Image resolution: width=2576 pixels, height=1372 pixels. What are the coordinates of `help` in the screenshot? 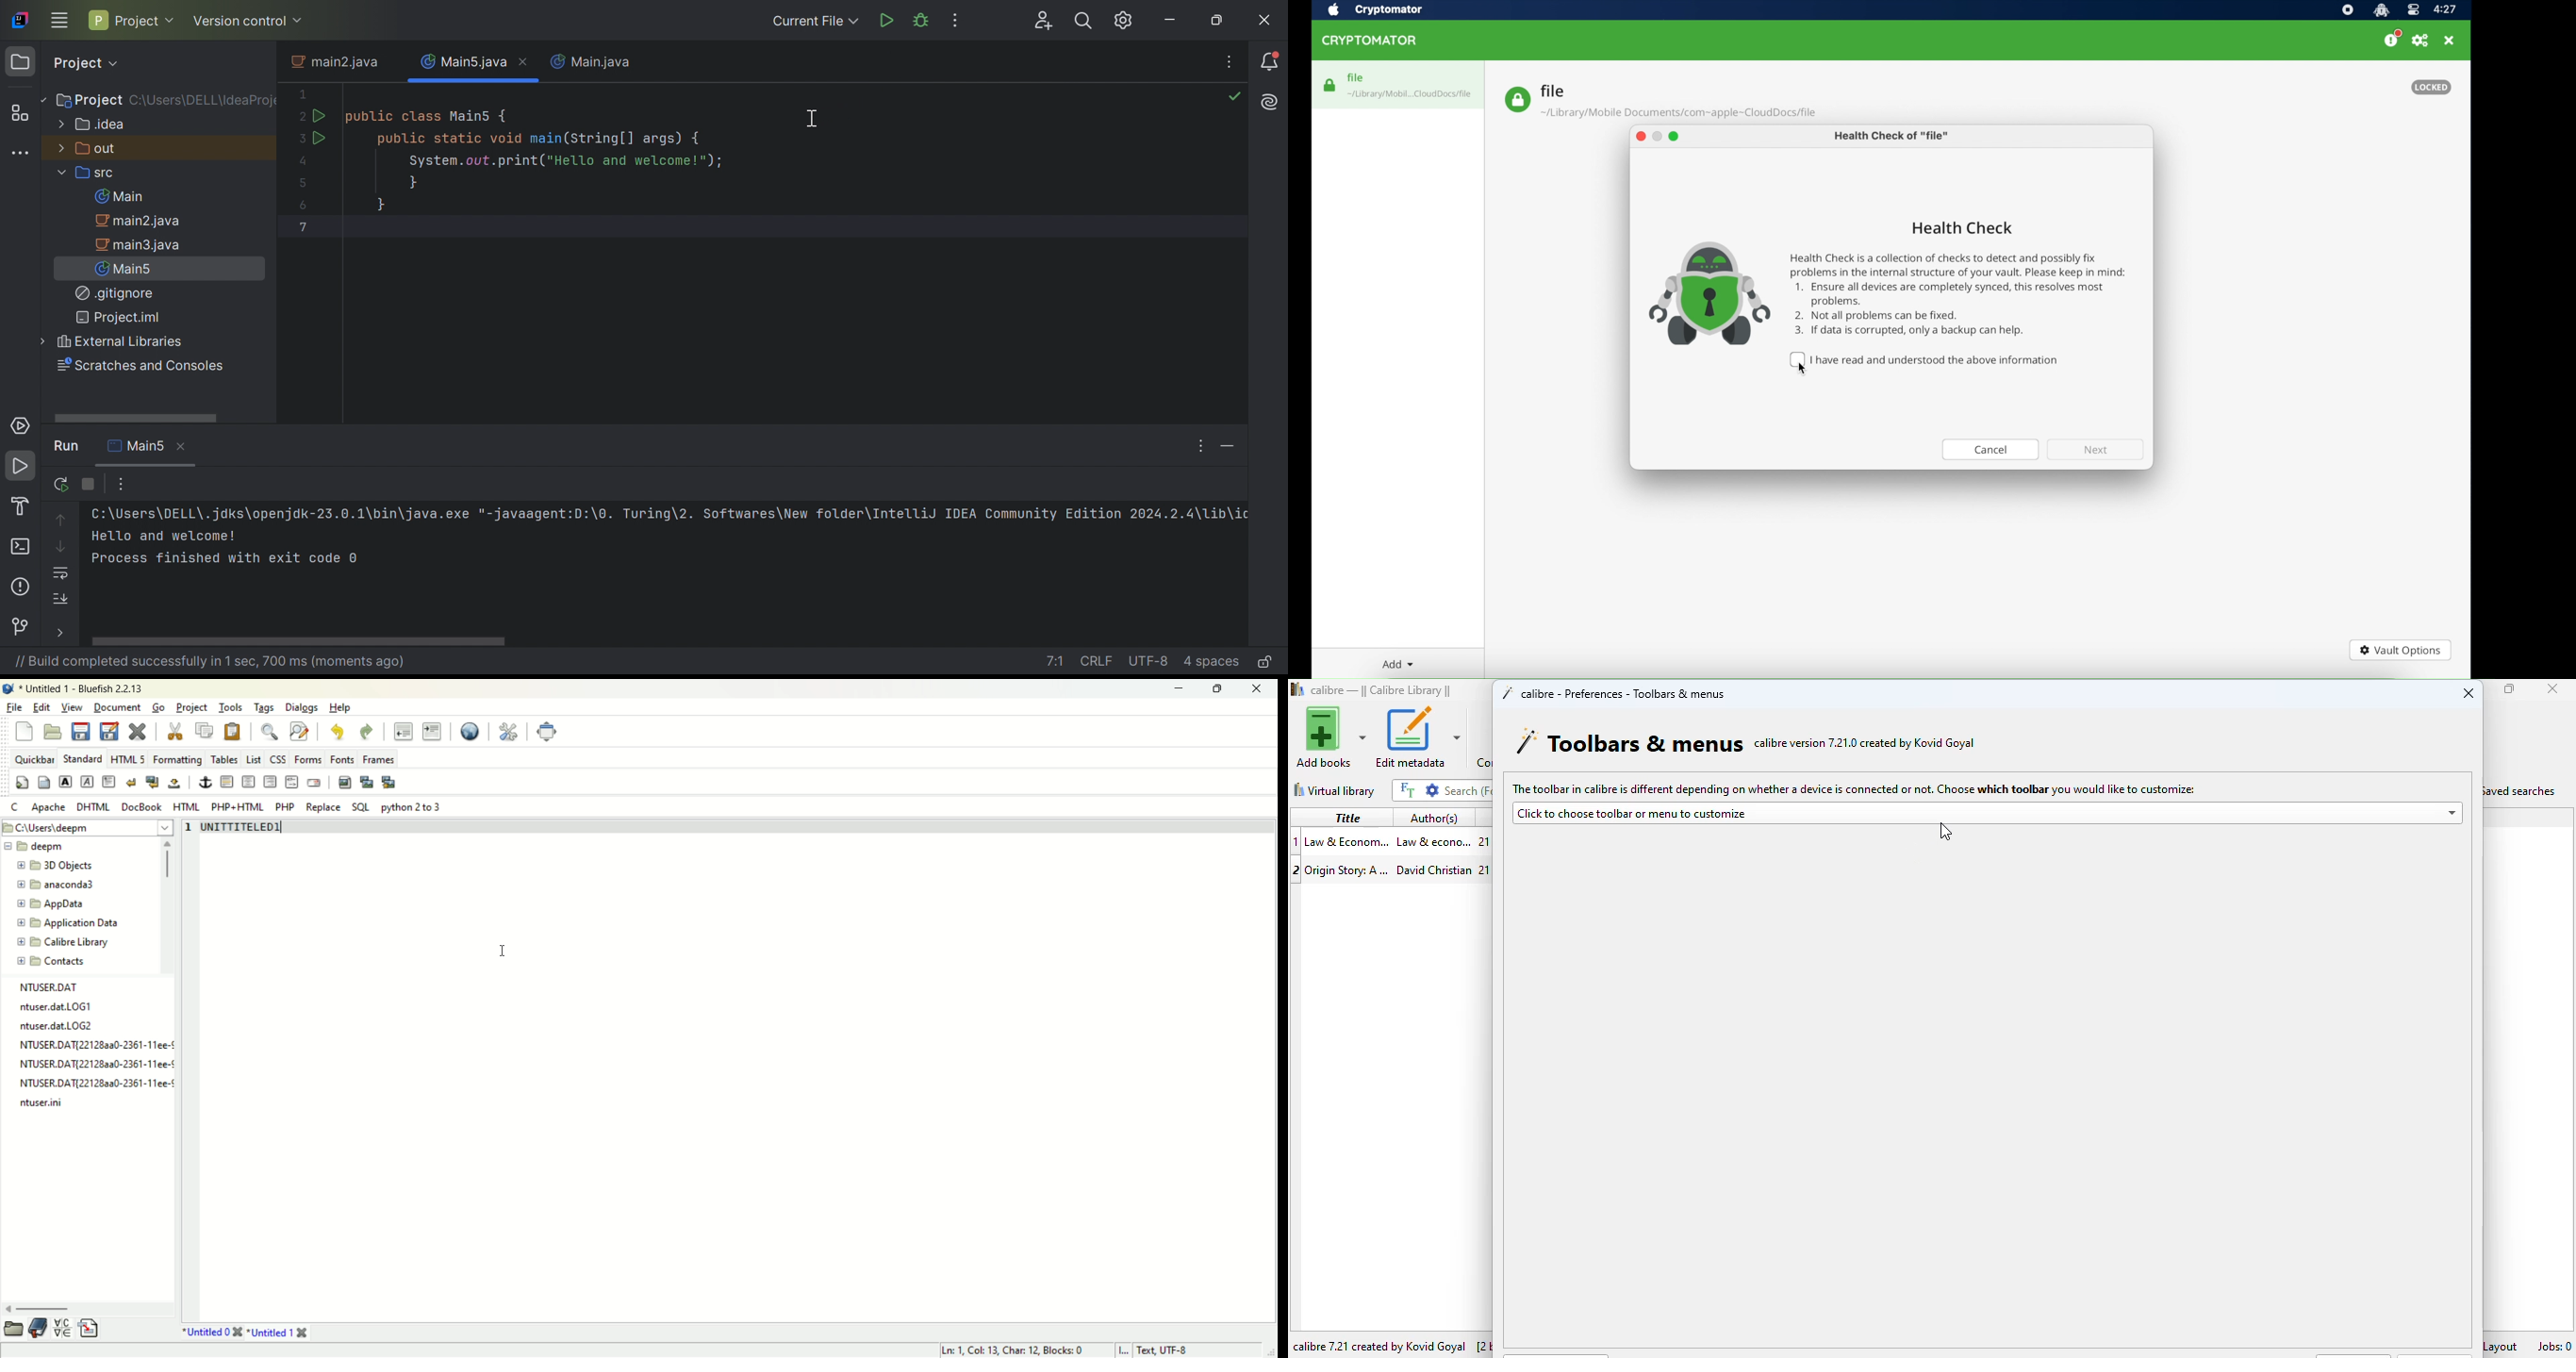 It's located at (341, 707).